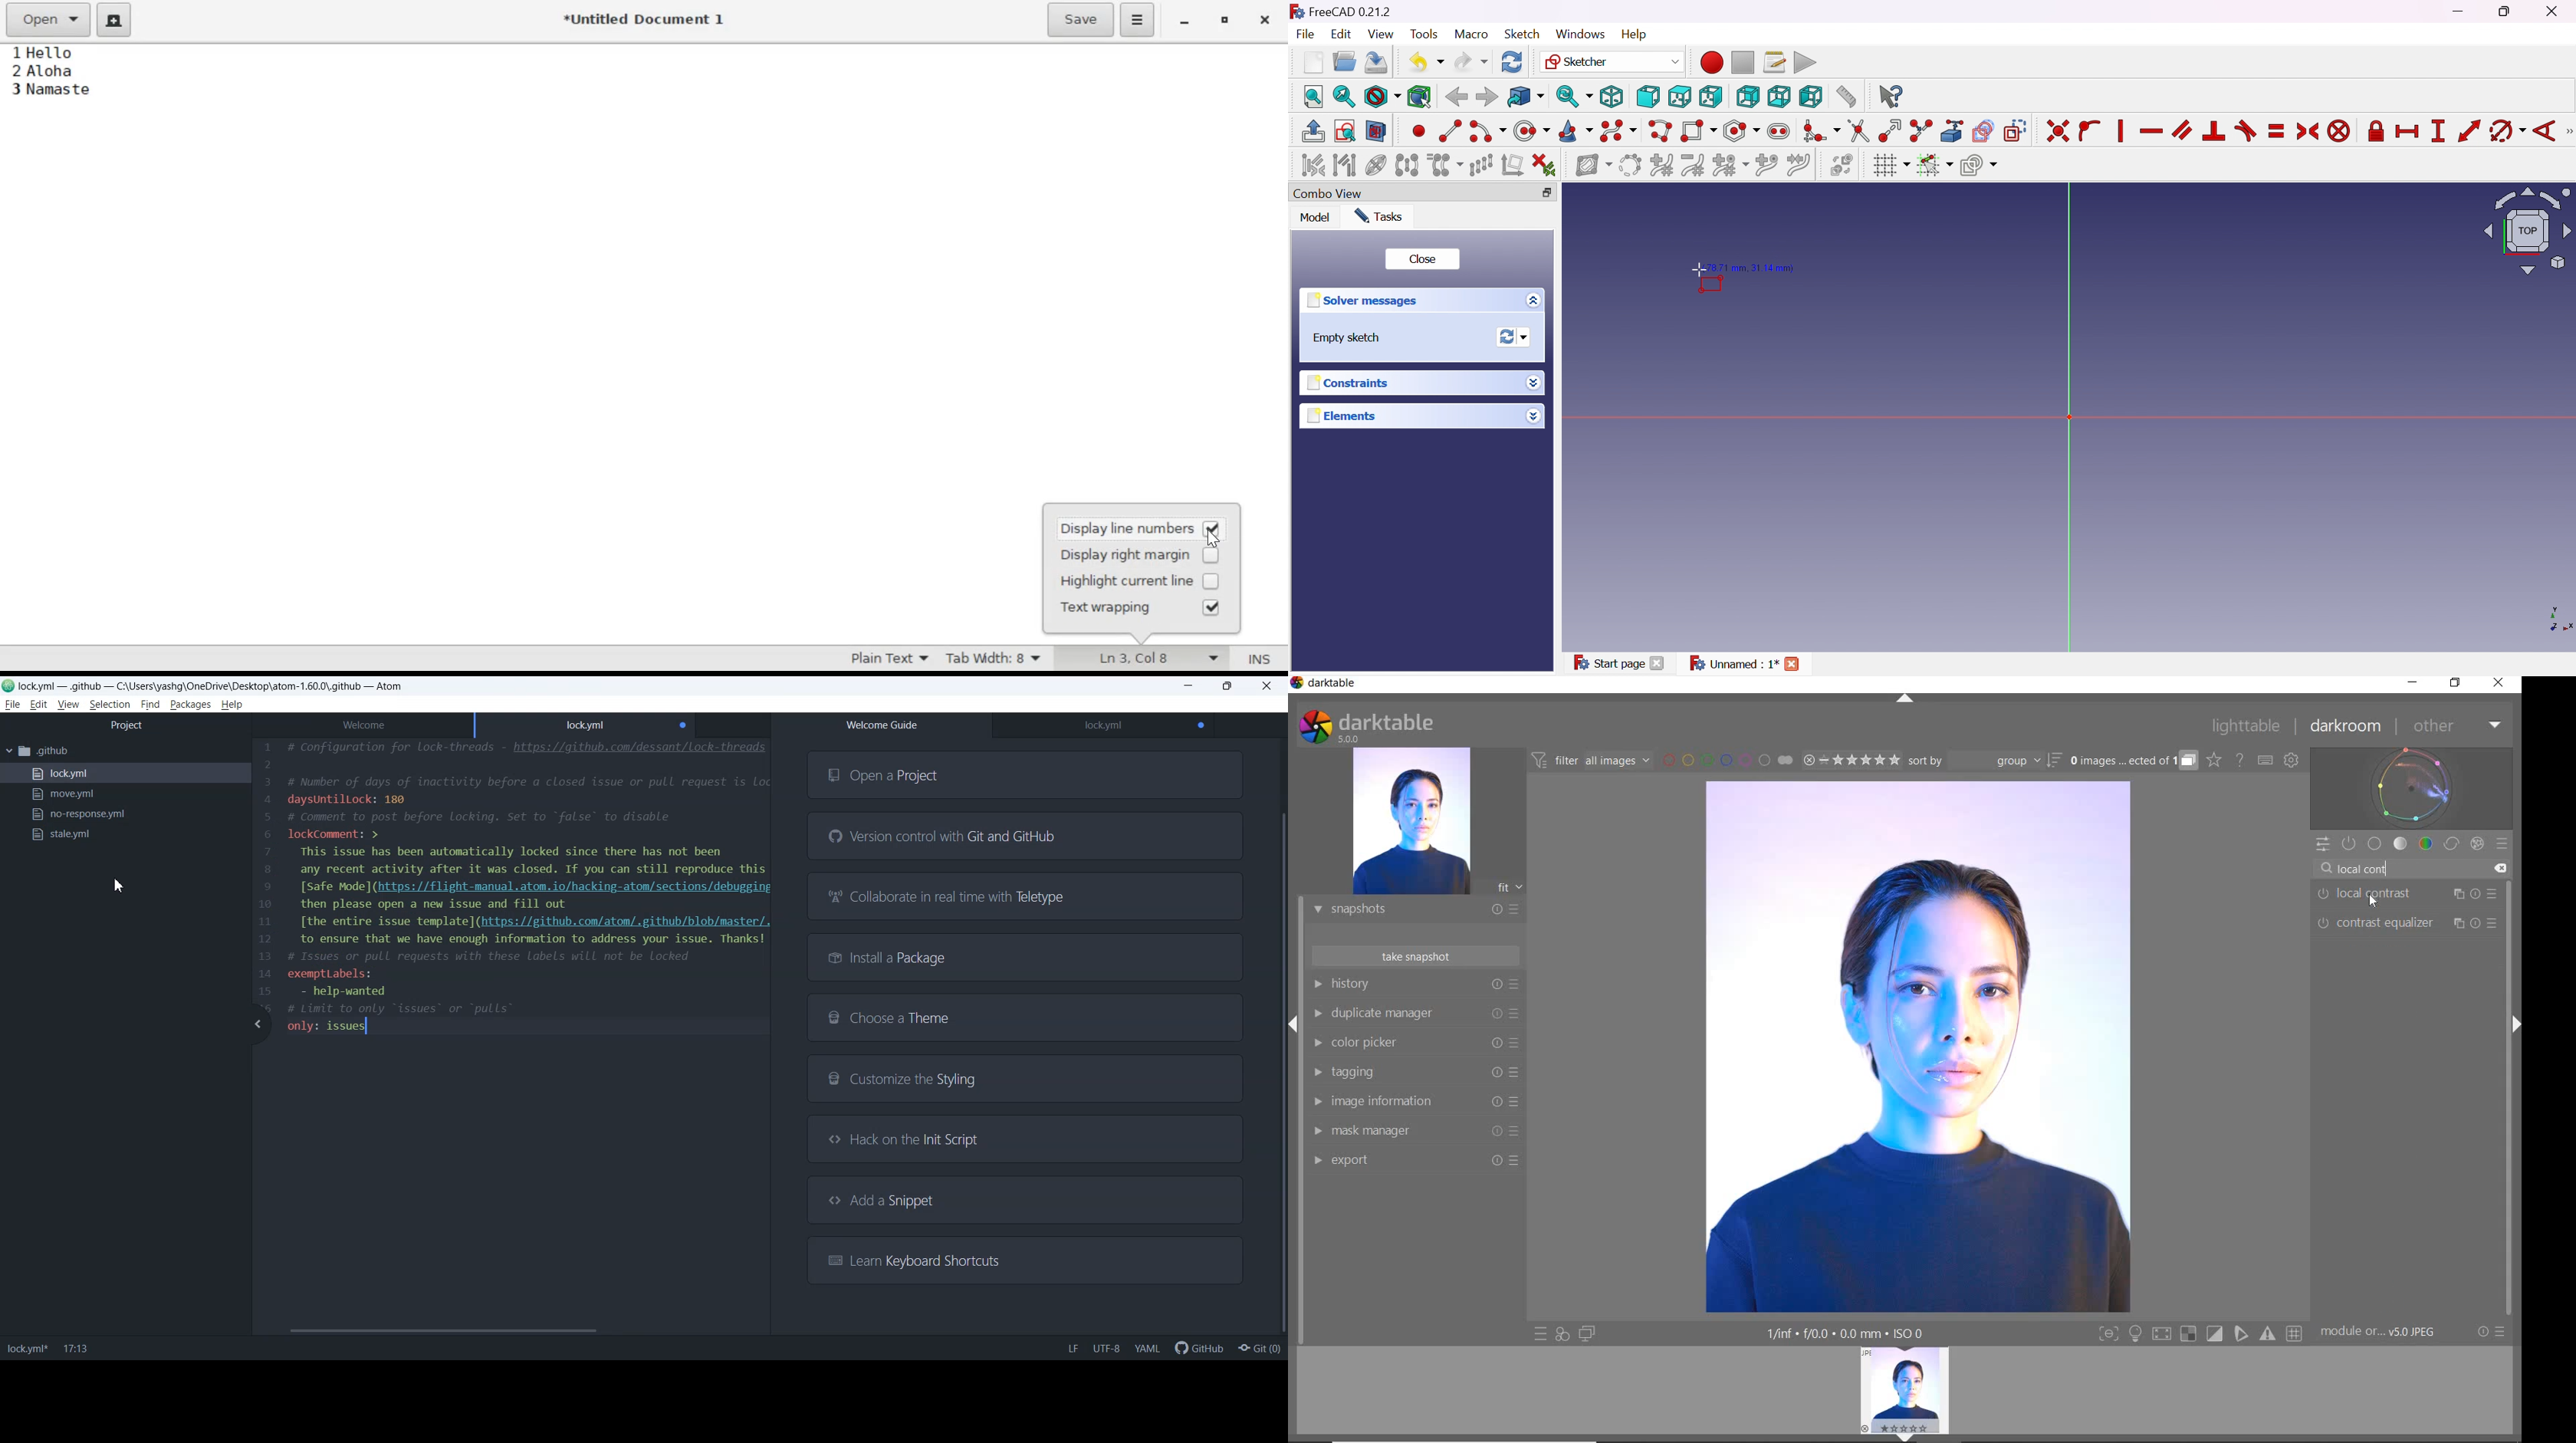  What do you see at coordinates (2507, 132) in the screenshot?
I see `Constrain arc or circle` at bounding box center [2507, 132].